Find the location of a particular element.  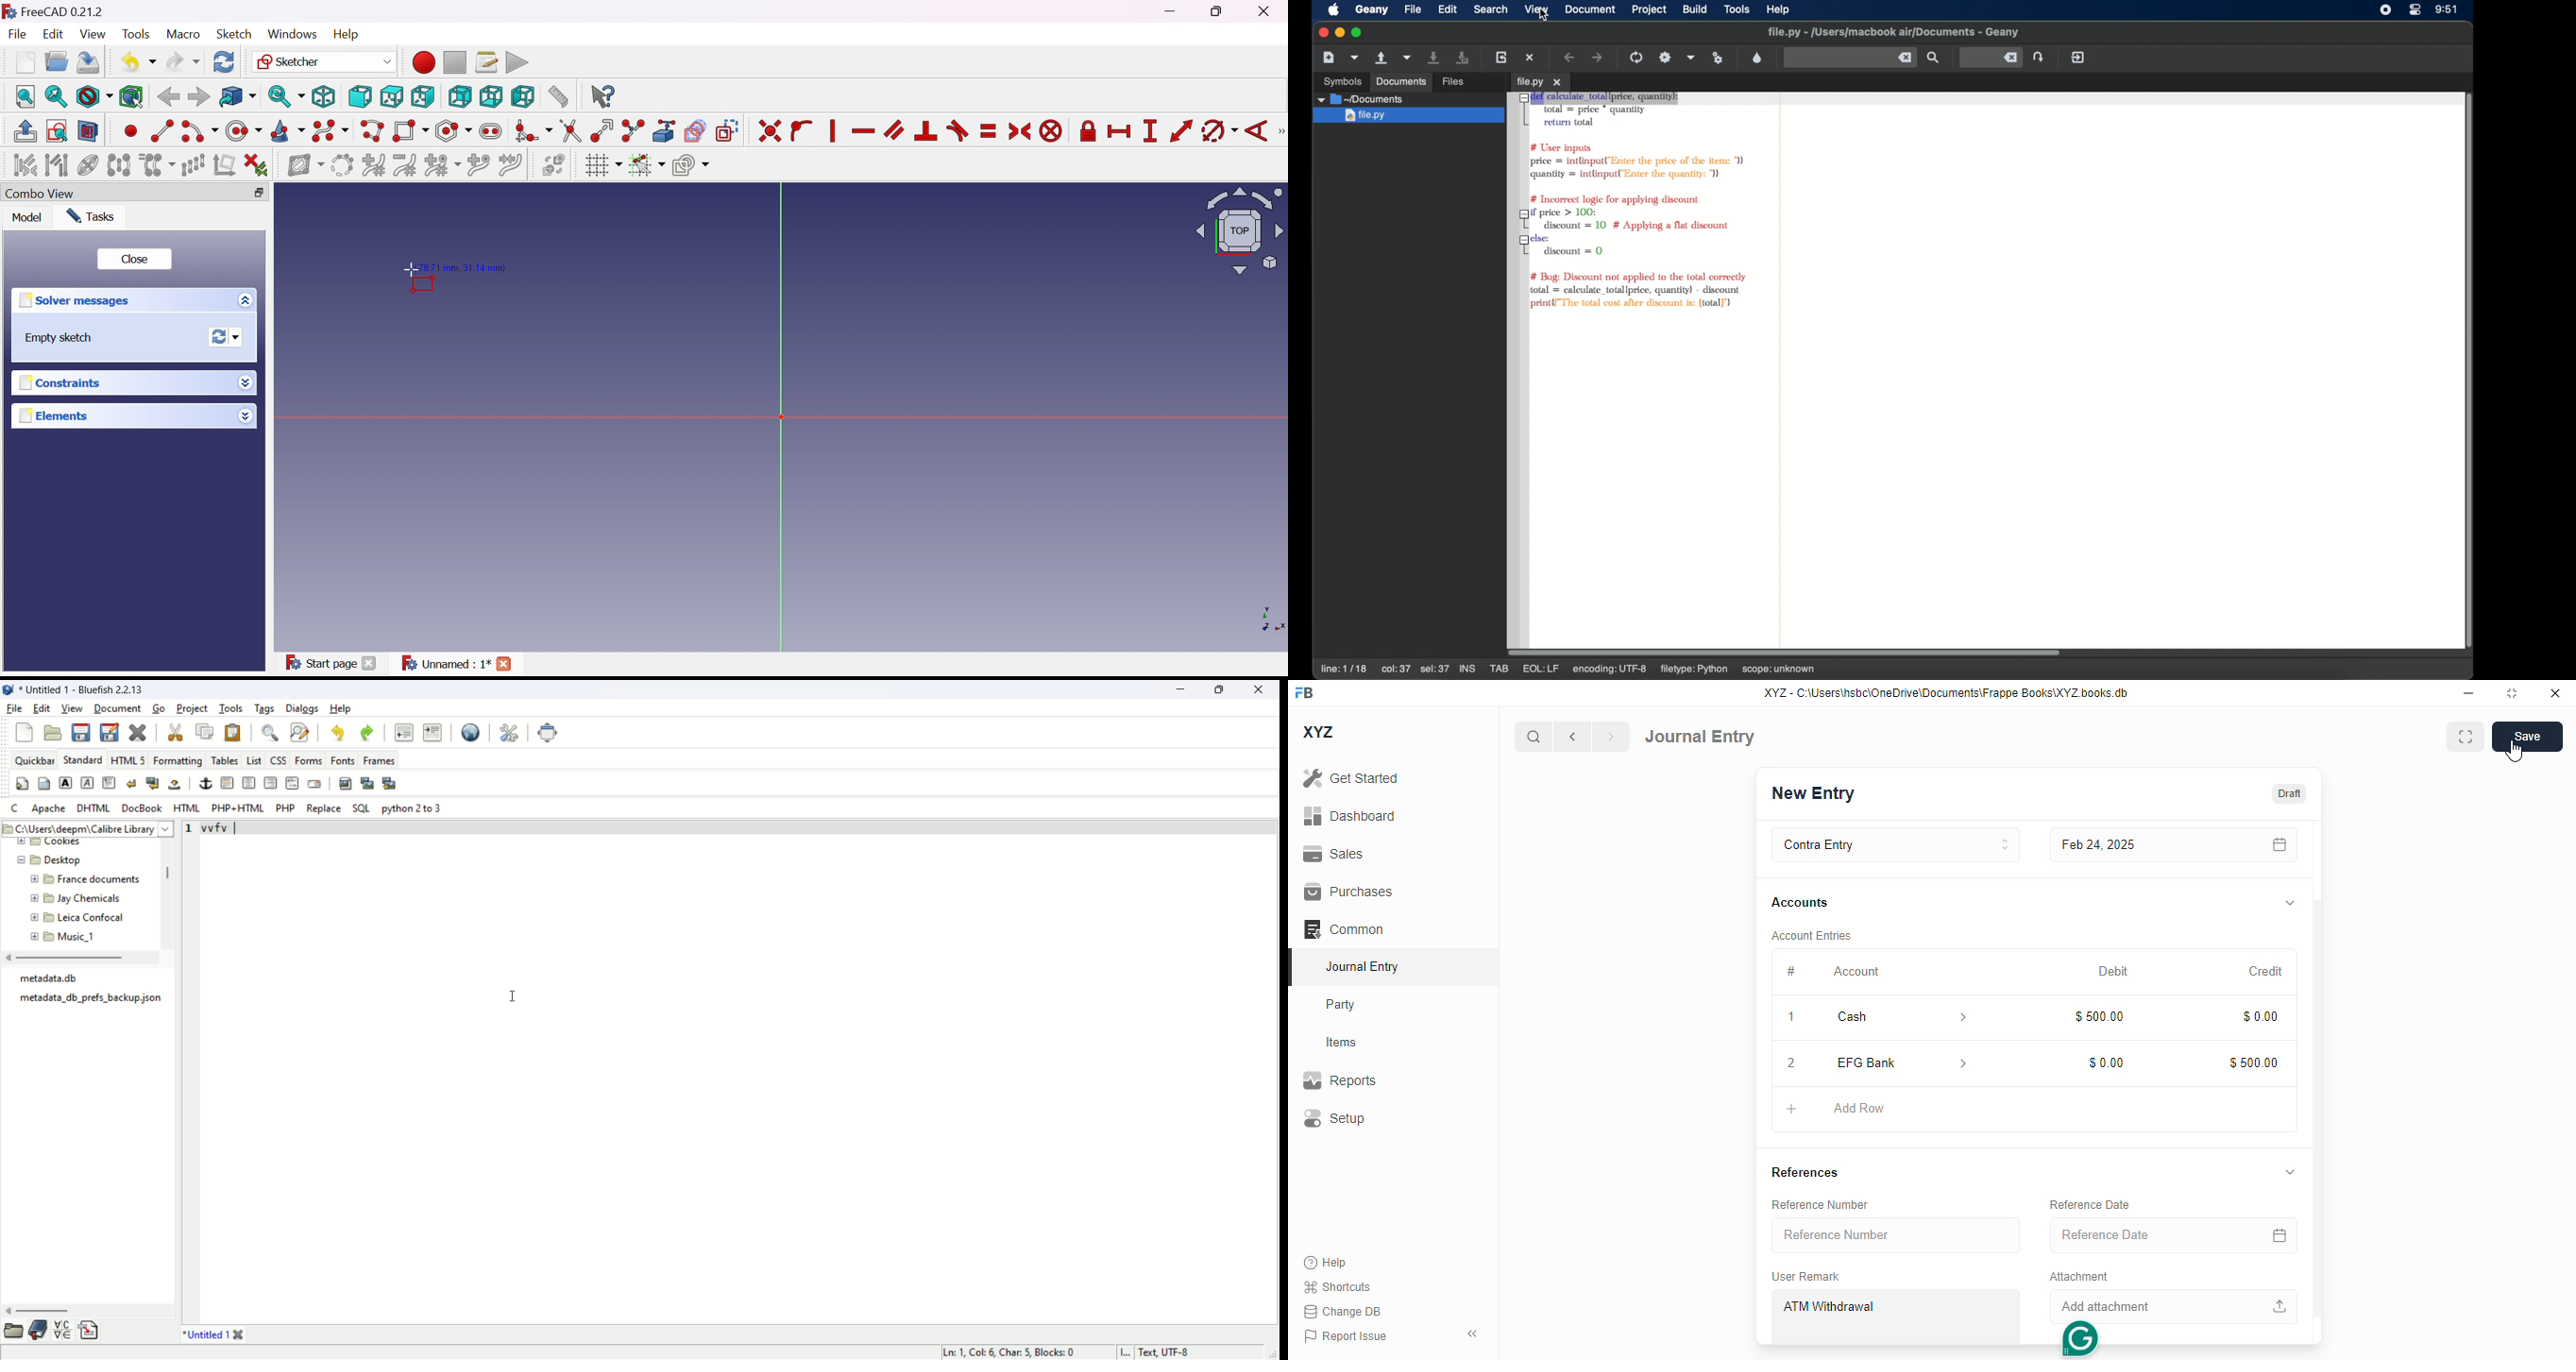

shortcuts is located at coordinates (1337, 1286).